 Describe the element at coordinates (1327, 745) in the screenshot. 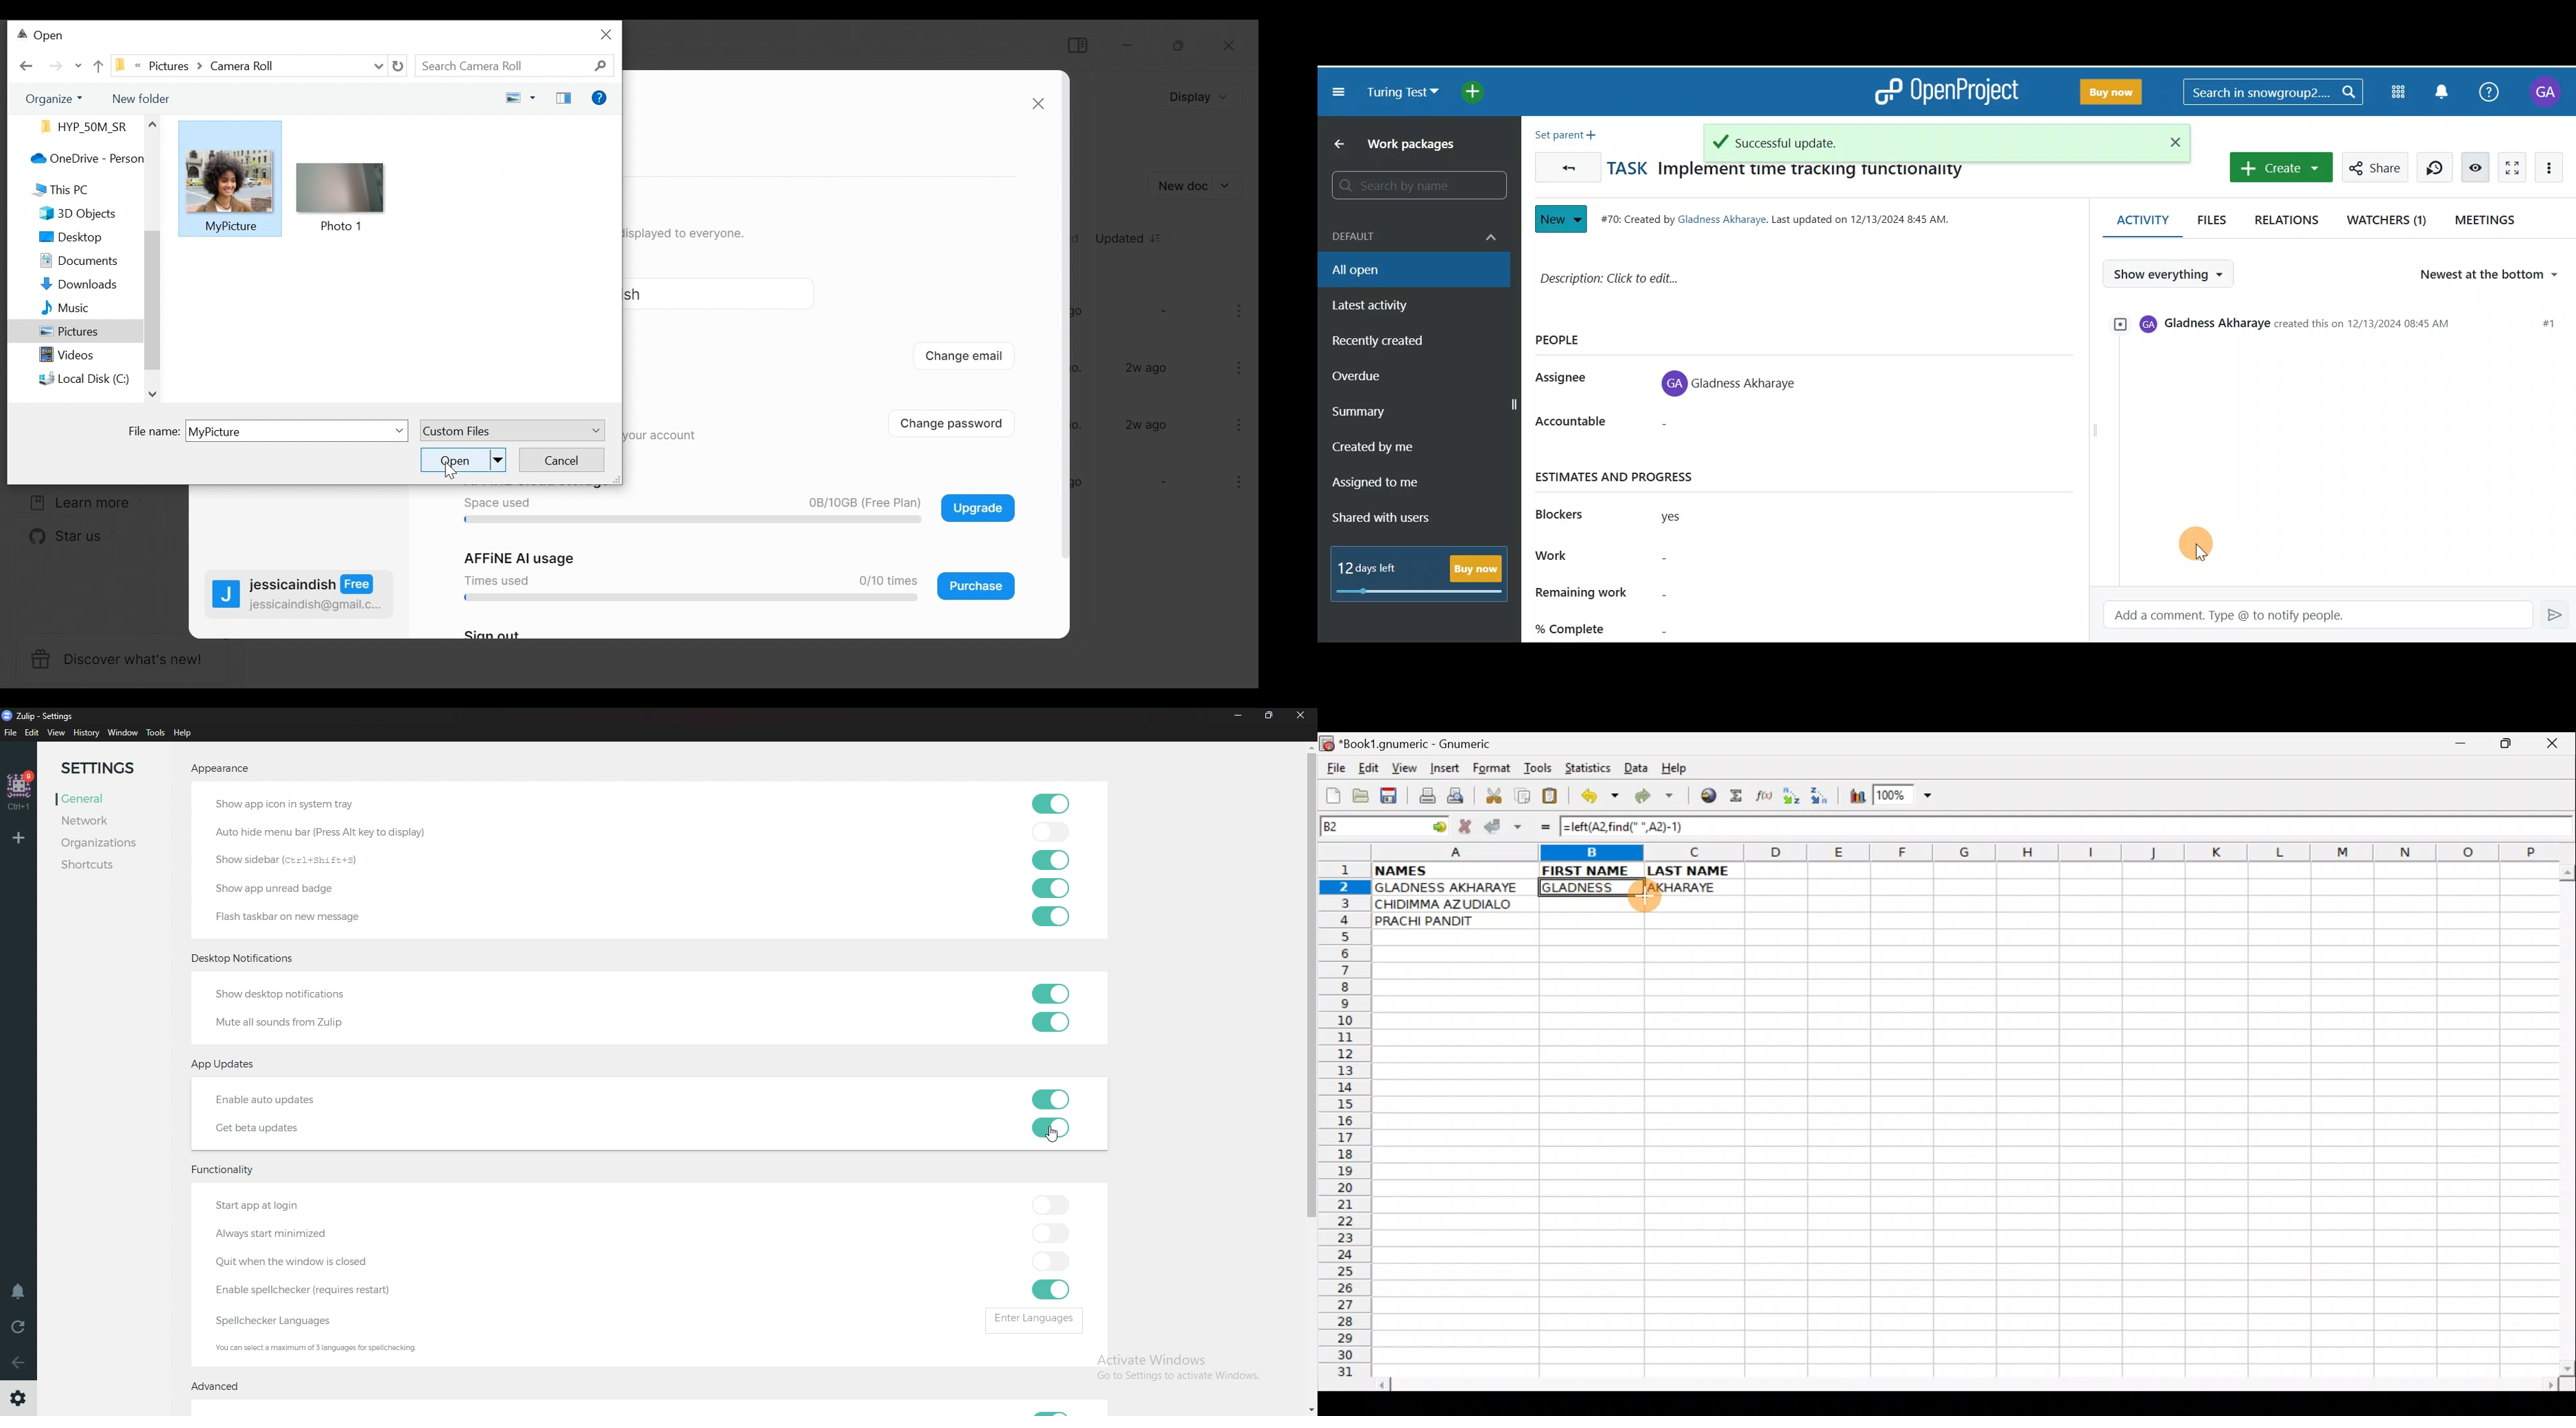

I see `Gnumeric logo` at that location.